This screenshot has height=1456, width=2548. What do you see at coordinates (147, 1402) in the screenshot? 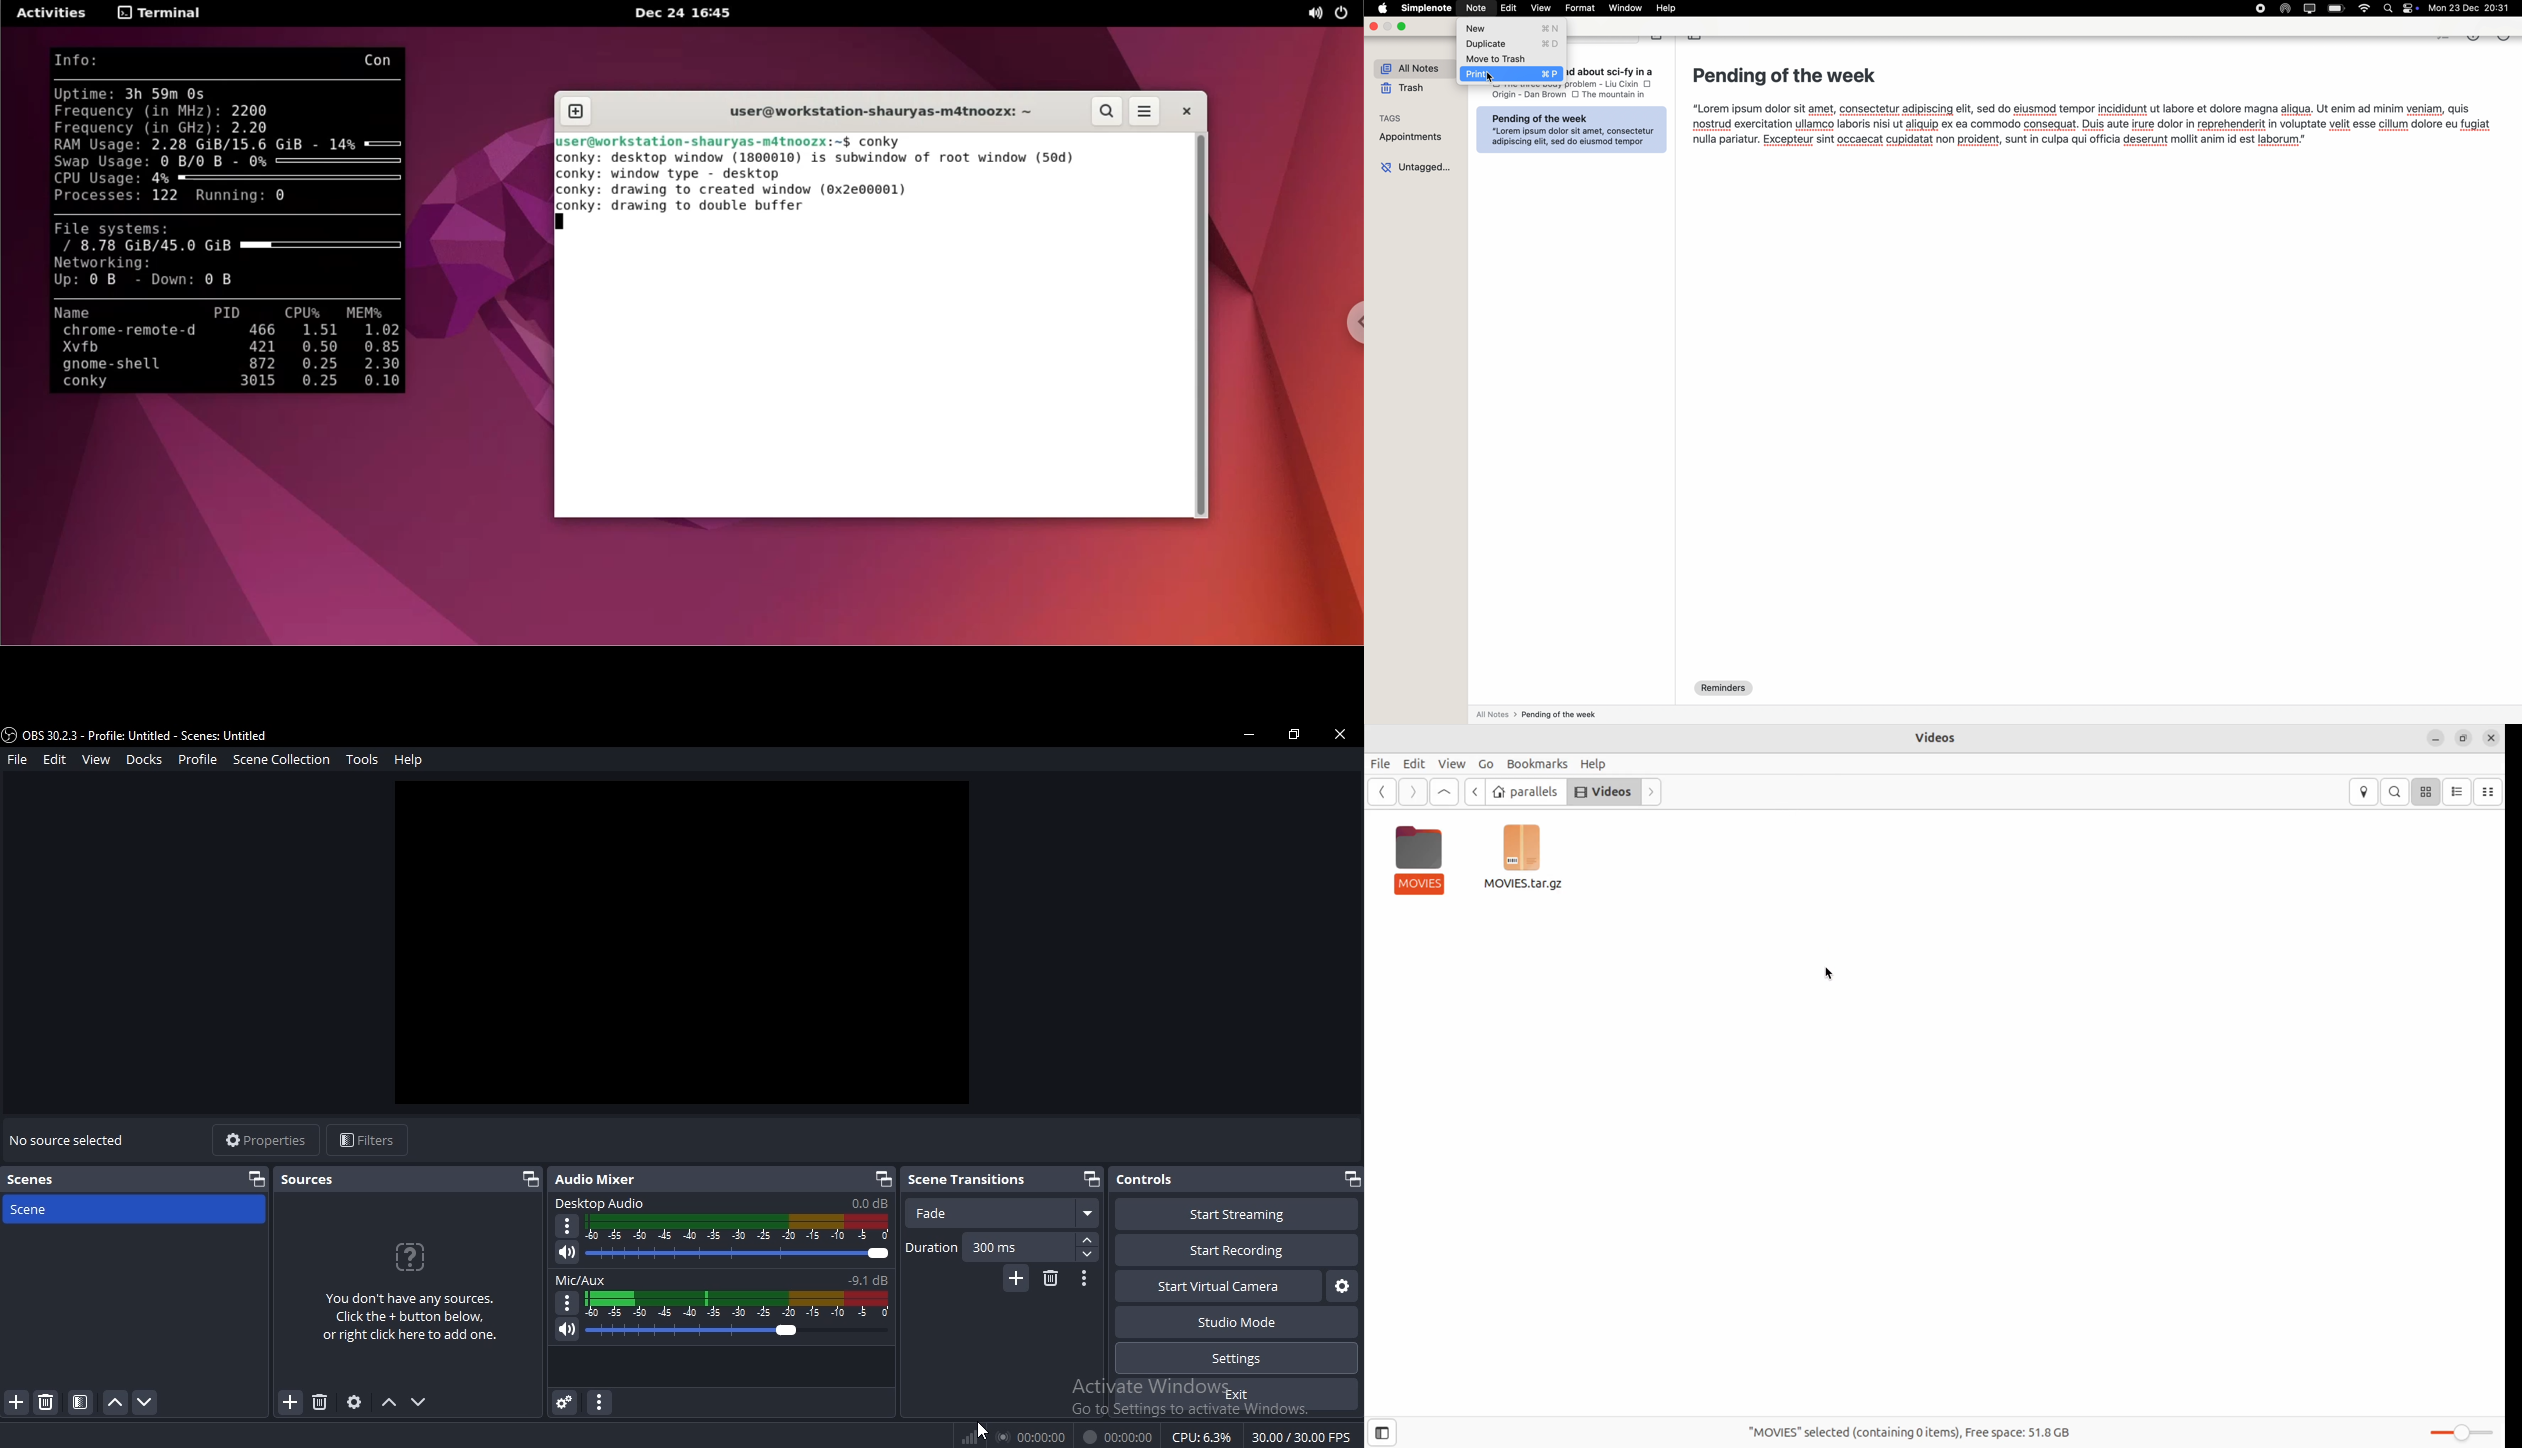
I see `move down scene` at bounding box center [147, 1402].